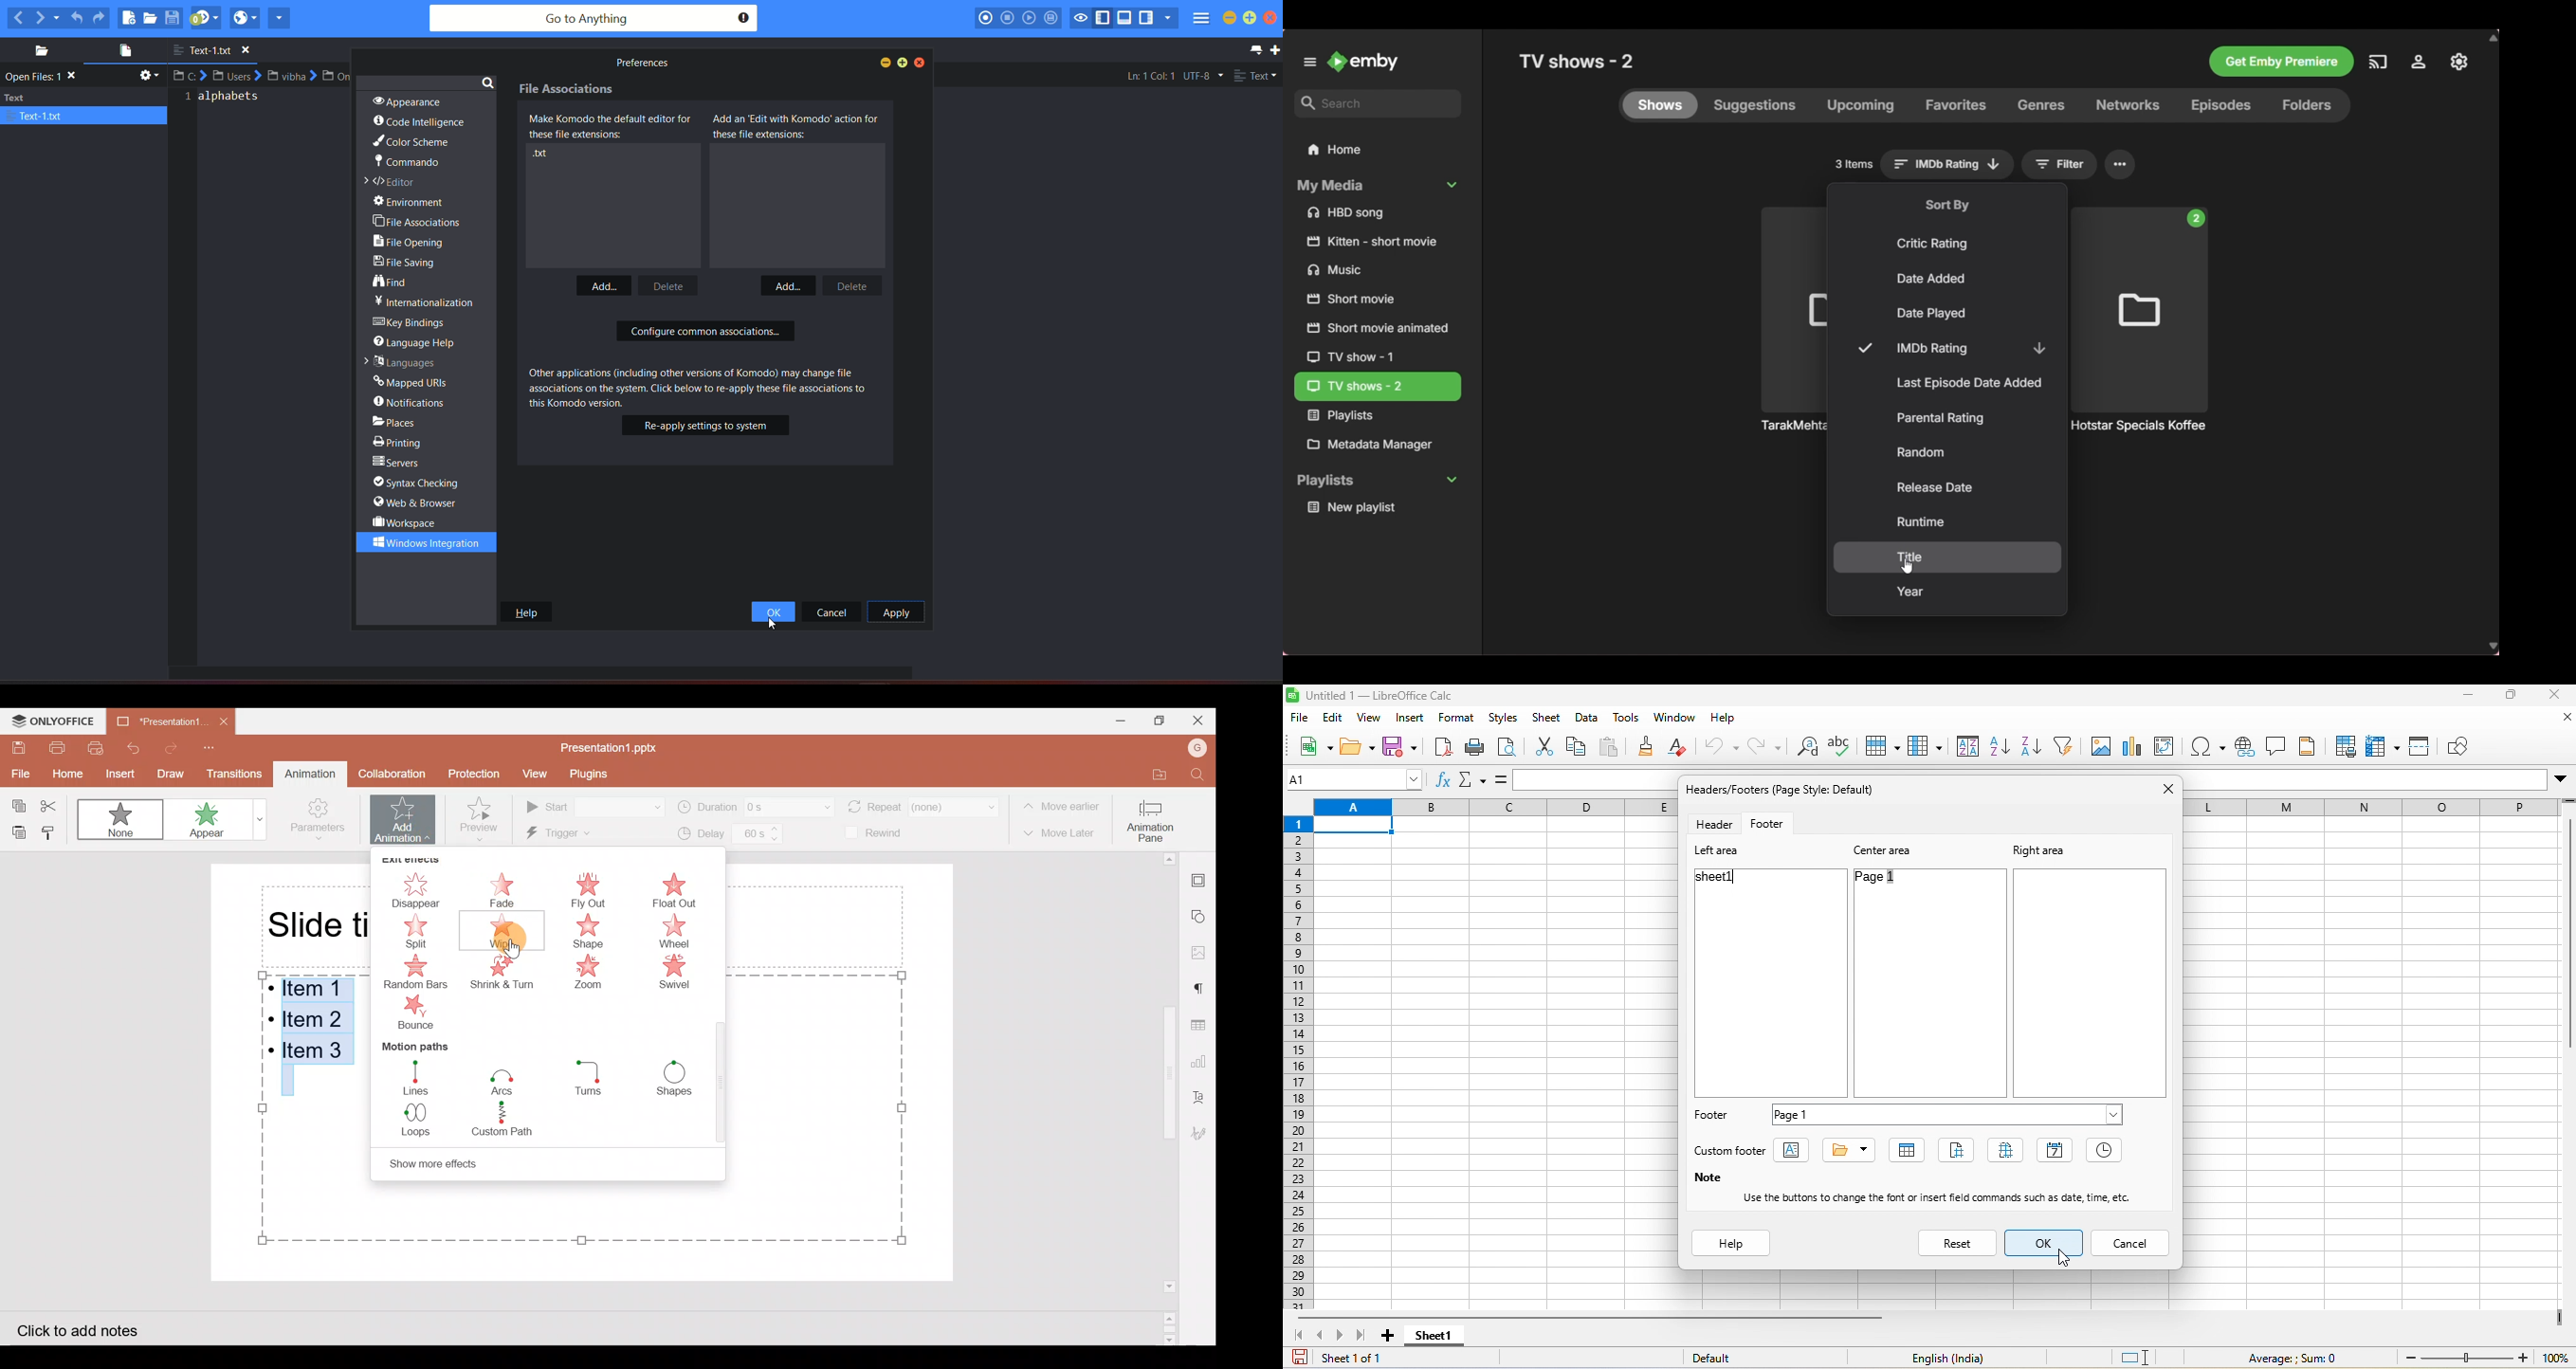  I want to click on paste, so click(1614, 748).